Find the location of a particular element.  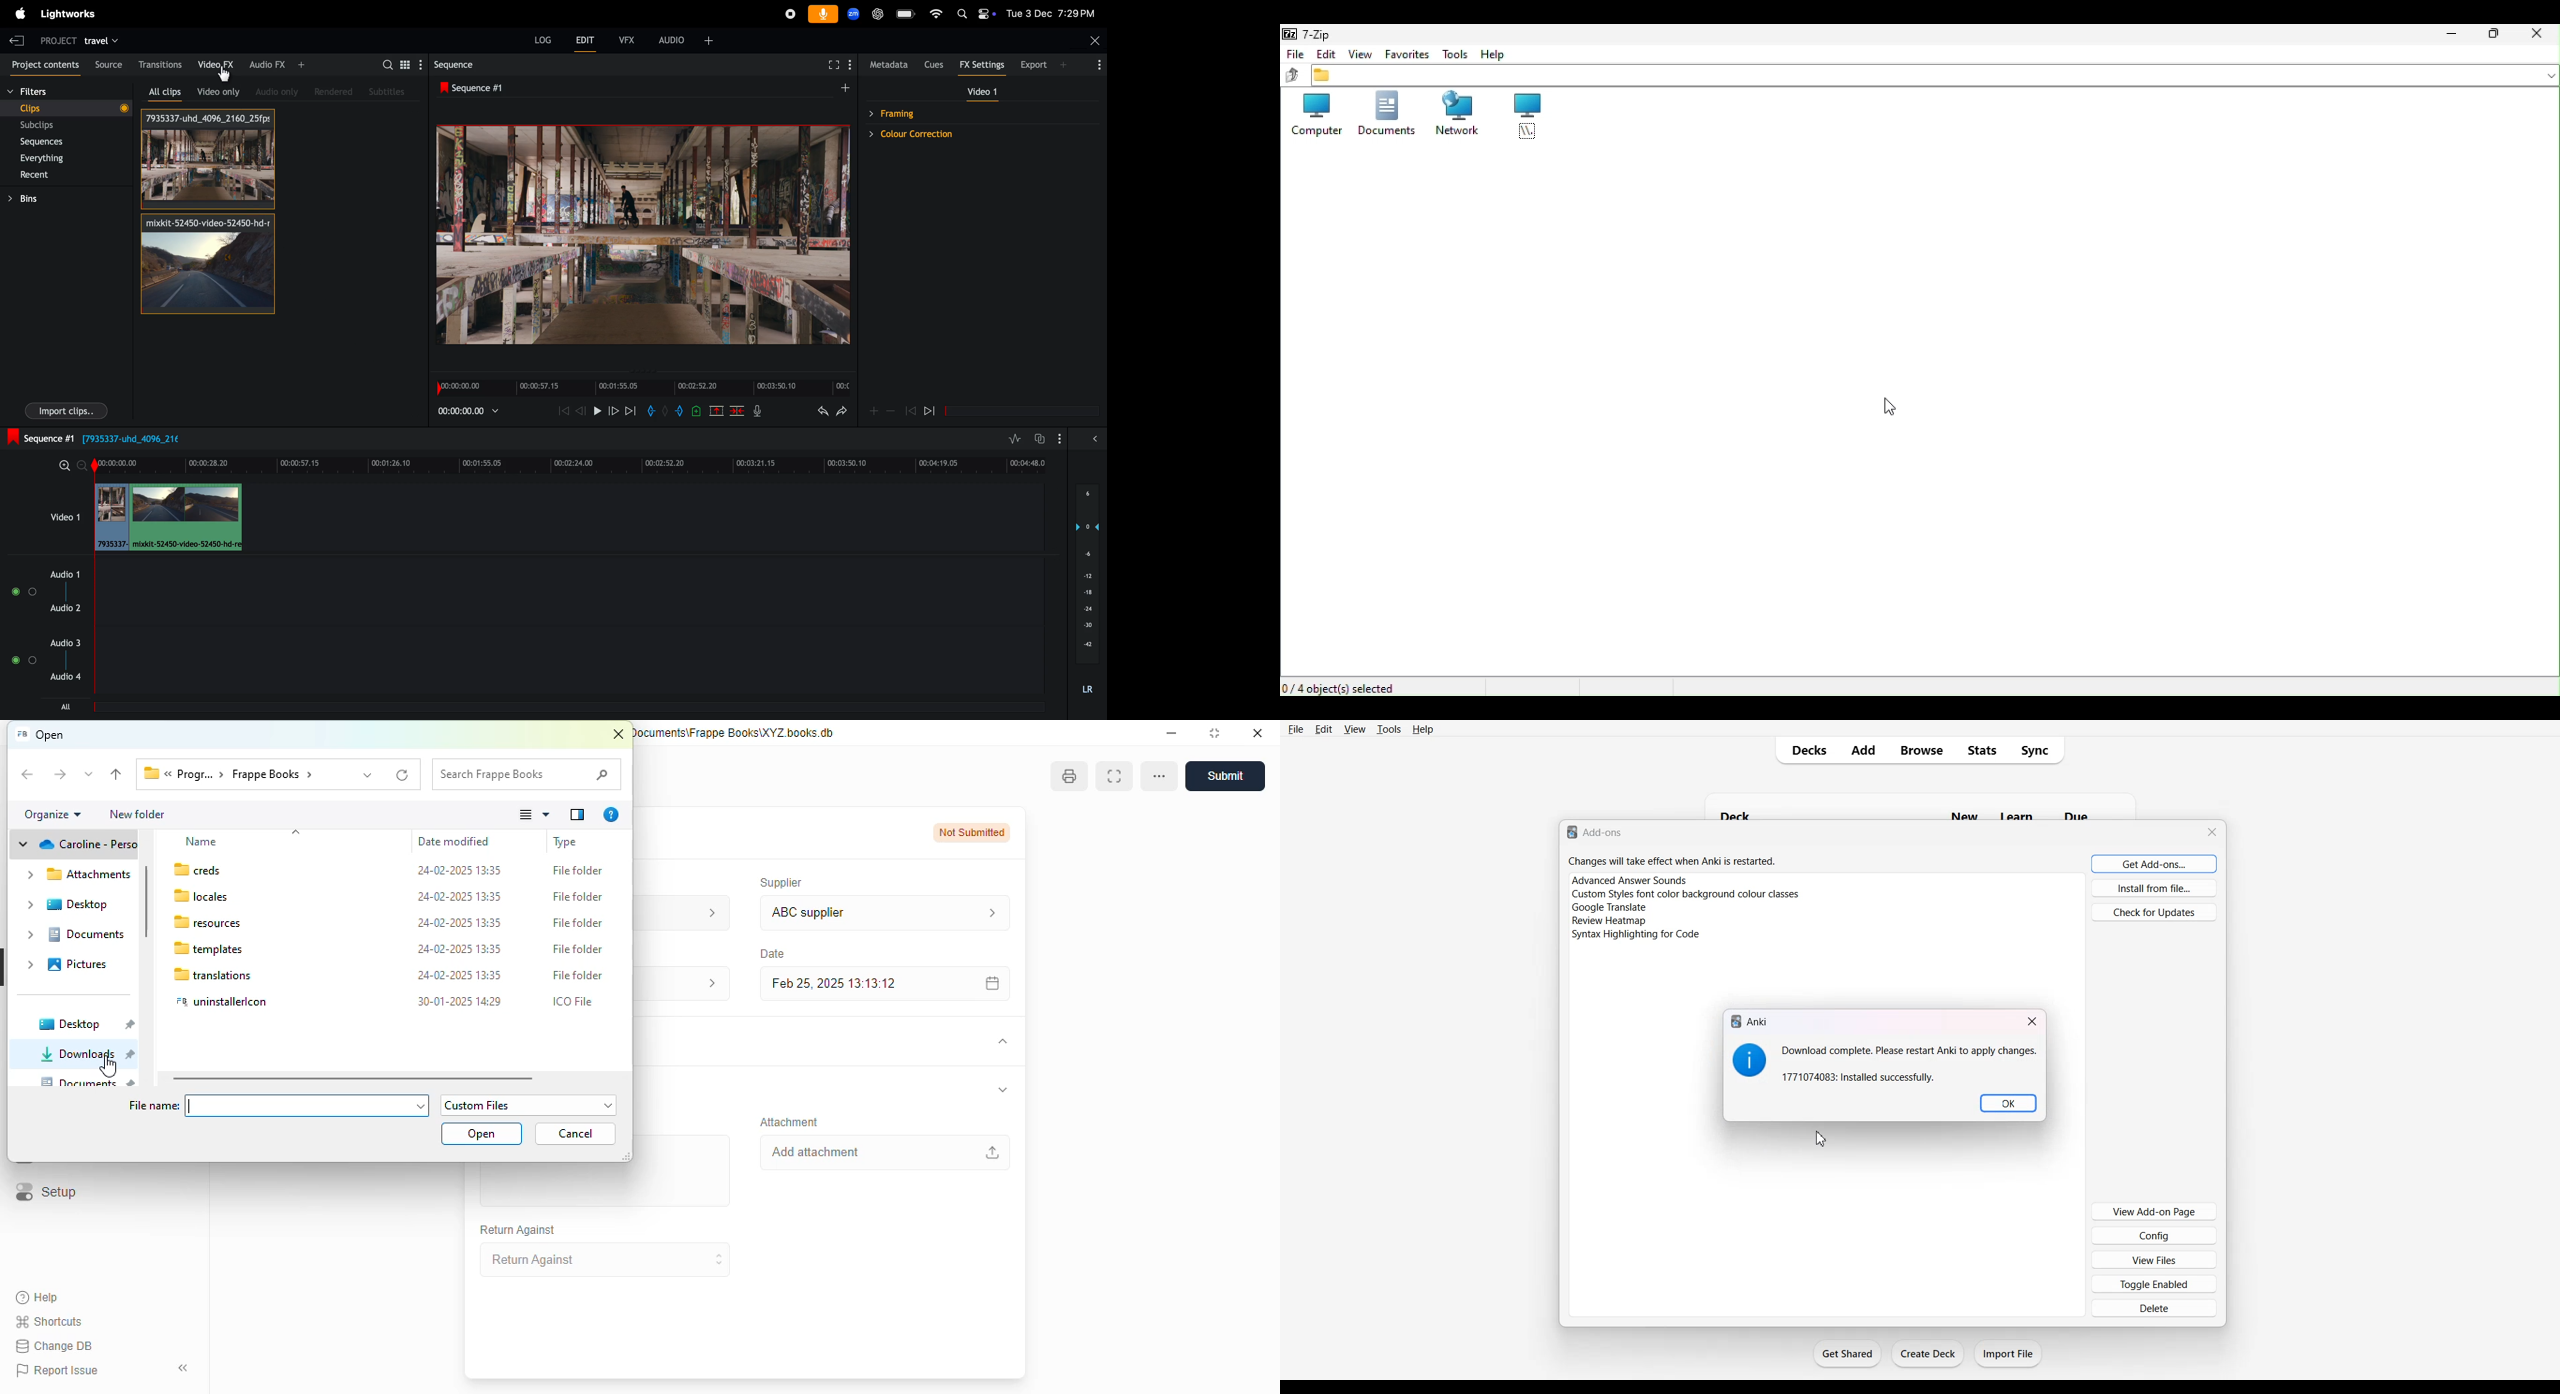

attachment is located at coordinates (789, 1122).